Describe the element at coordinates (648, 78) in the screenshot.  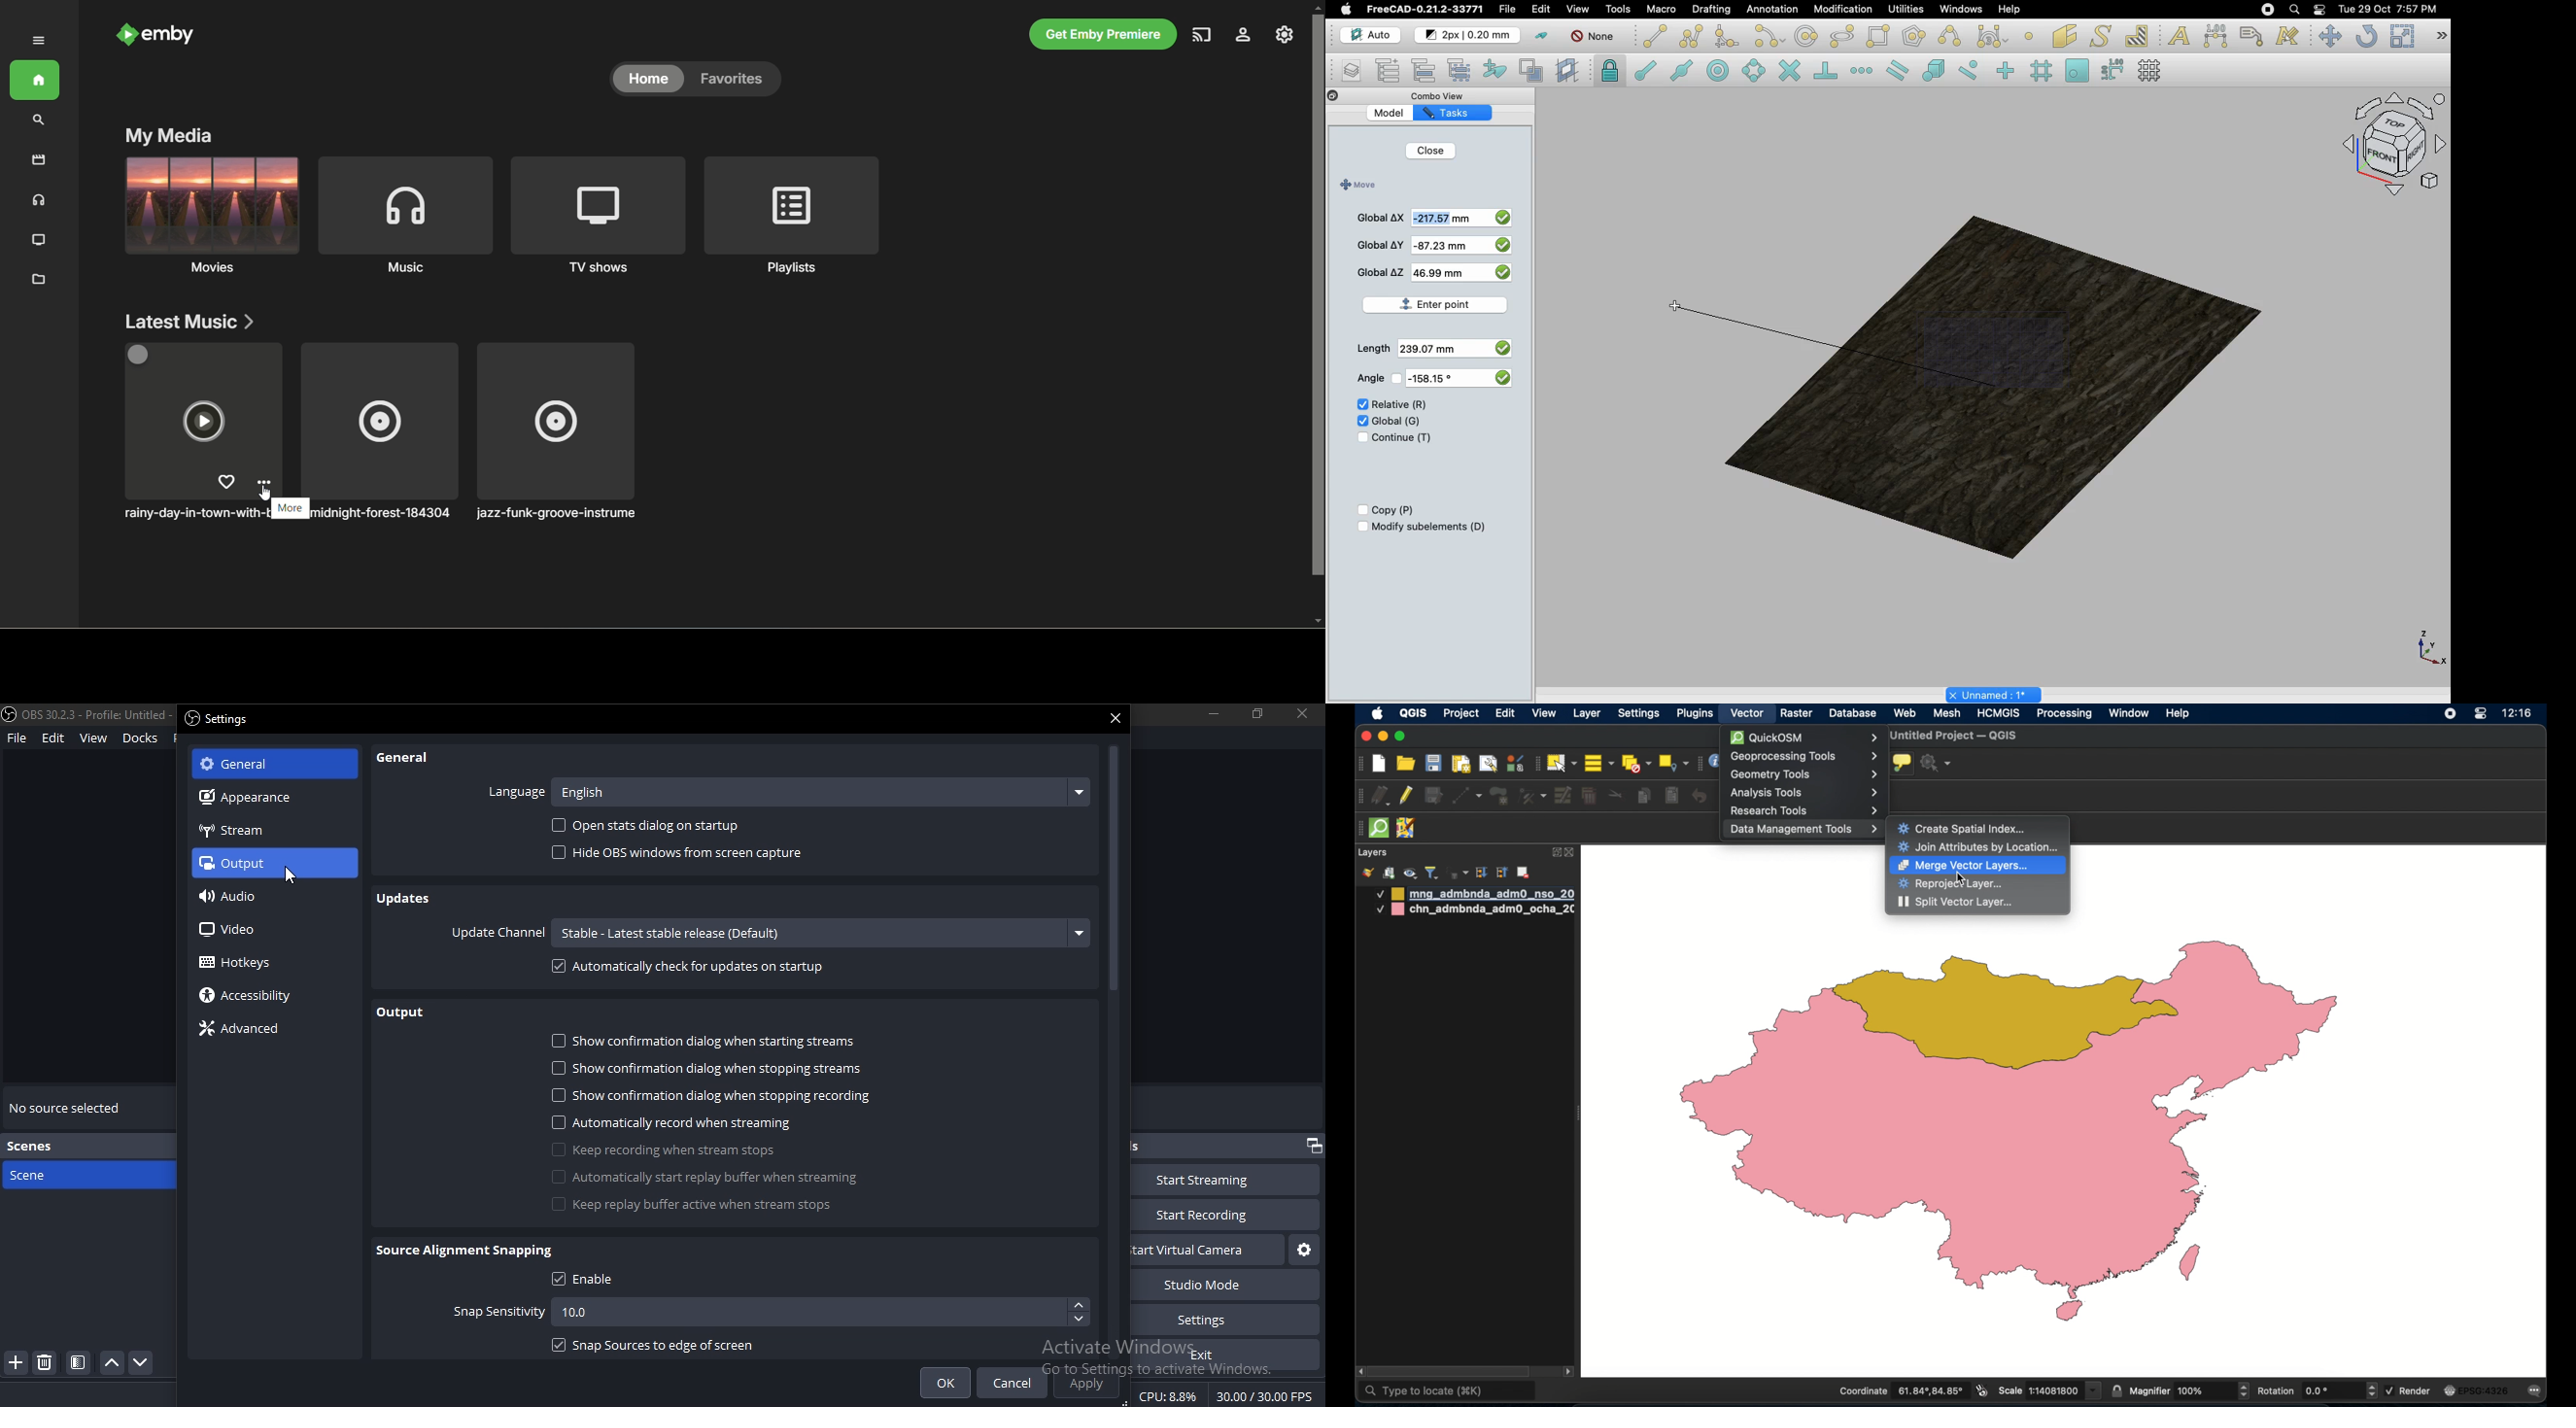
I see `home` at that location.